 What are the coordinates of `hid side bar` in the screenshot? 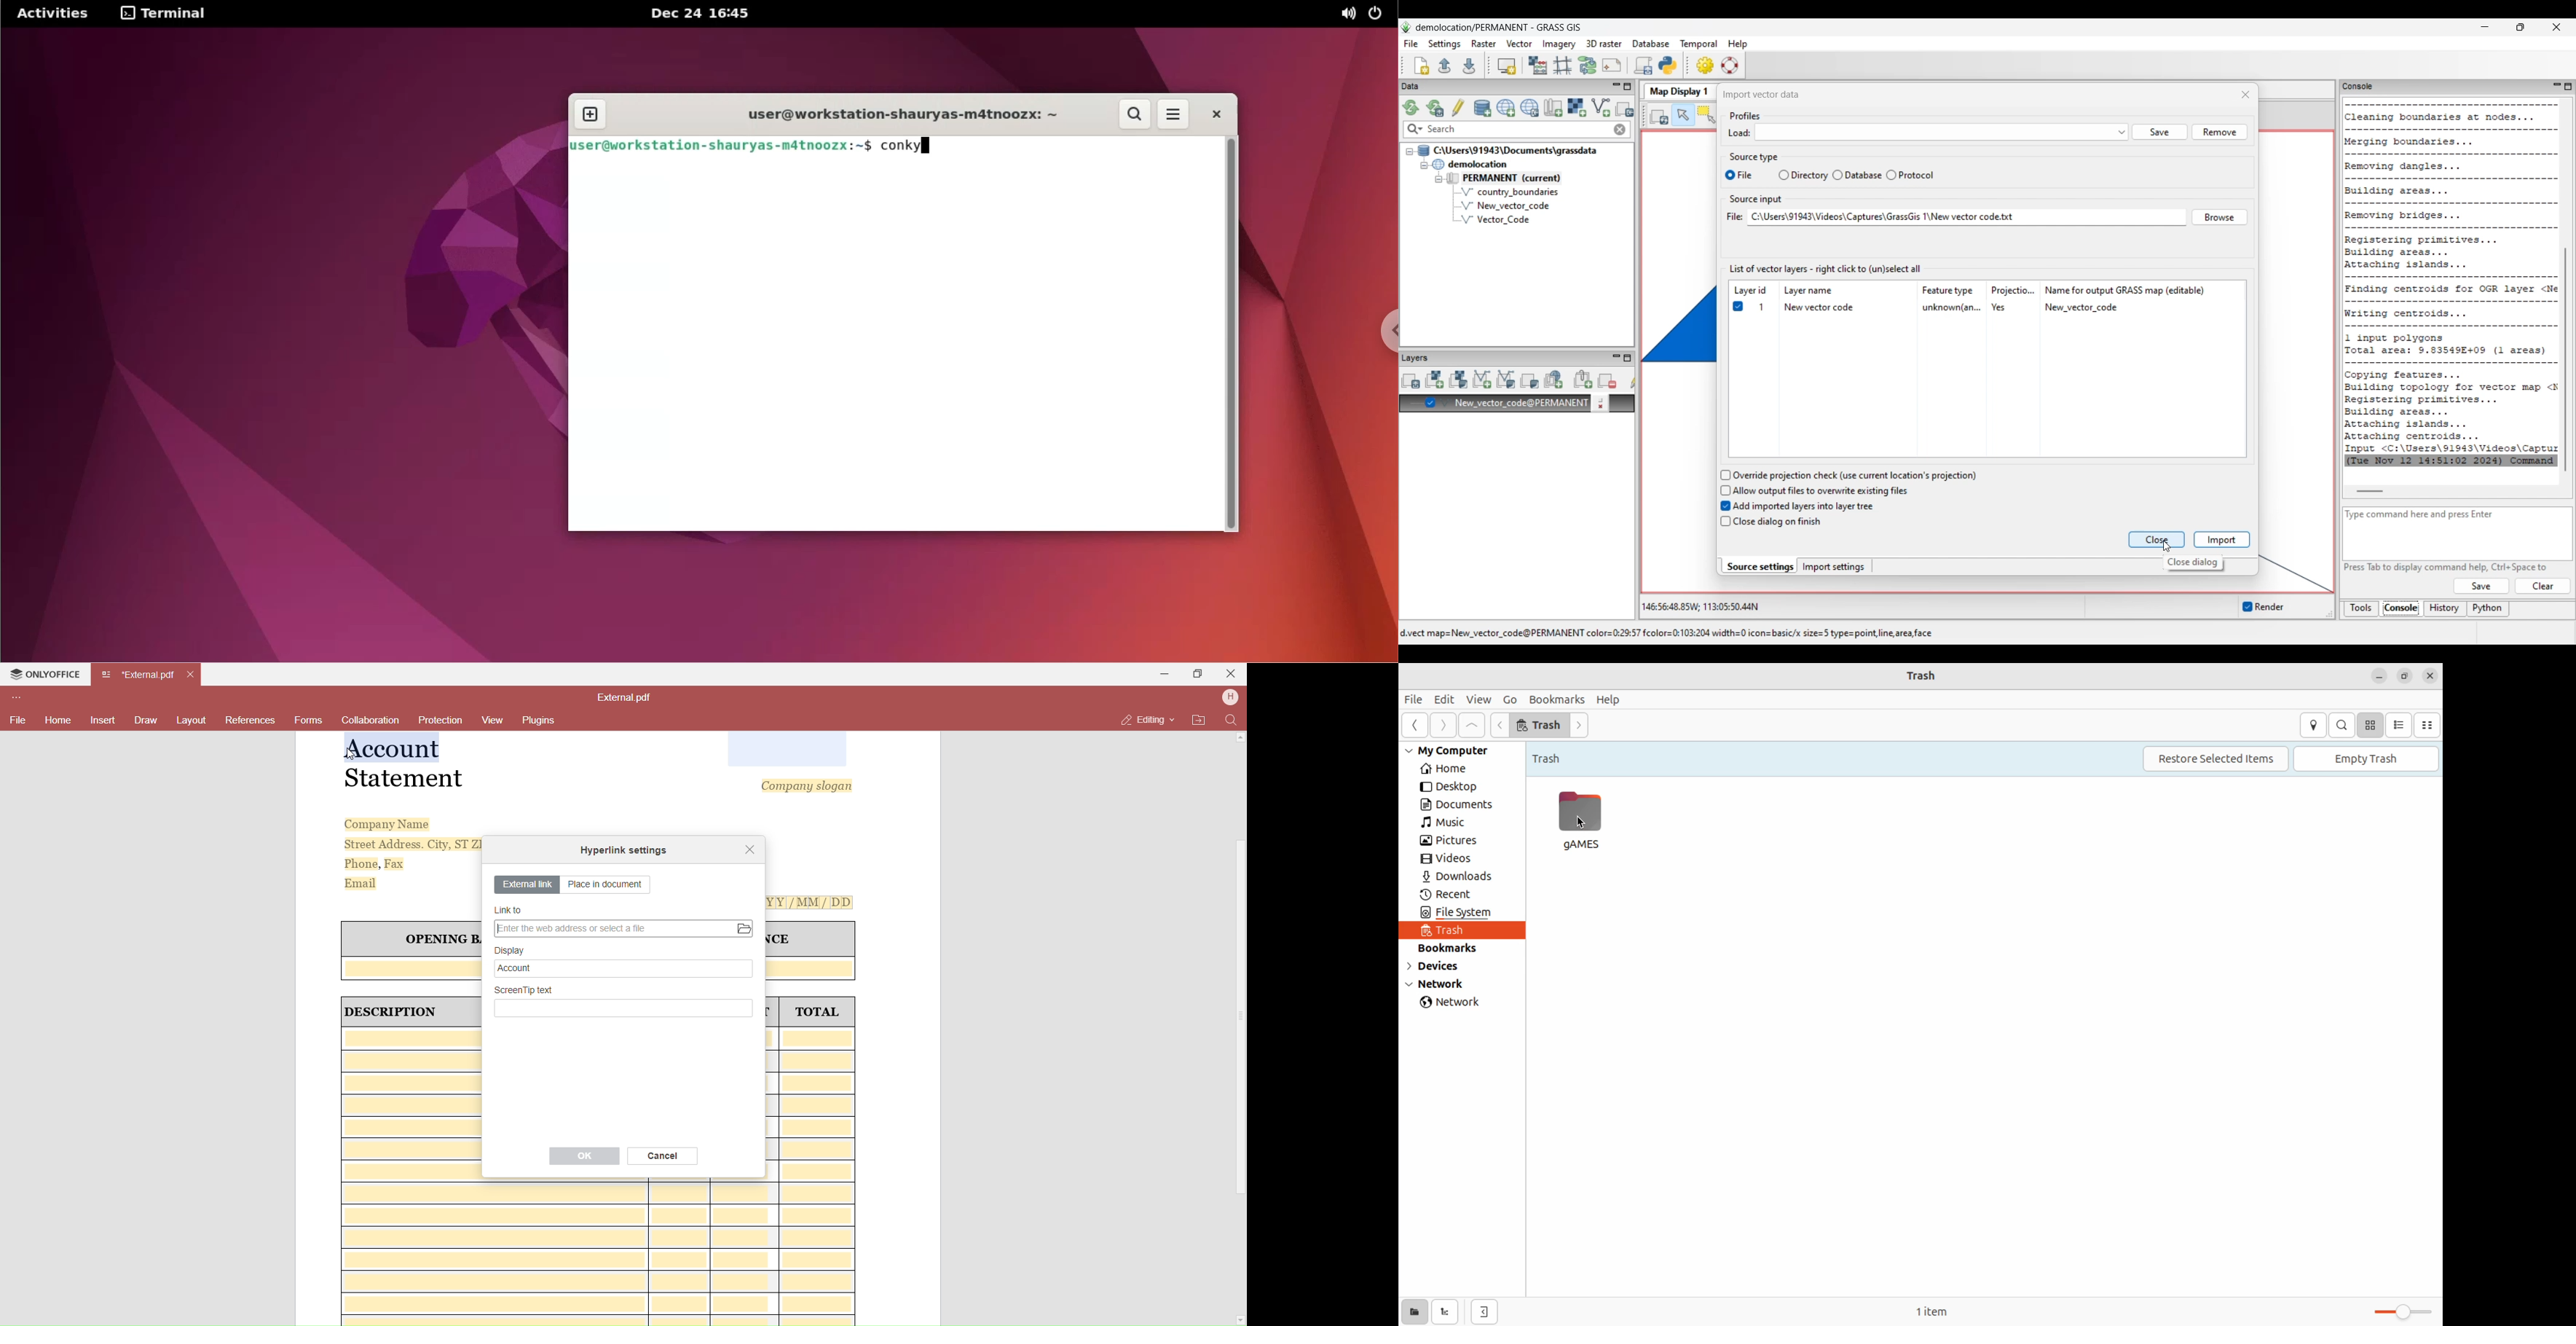 It's located at (1484, 1313).